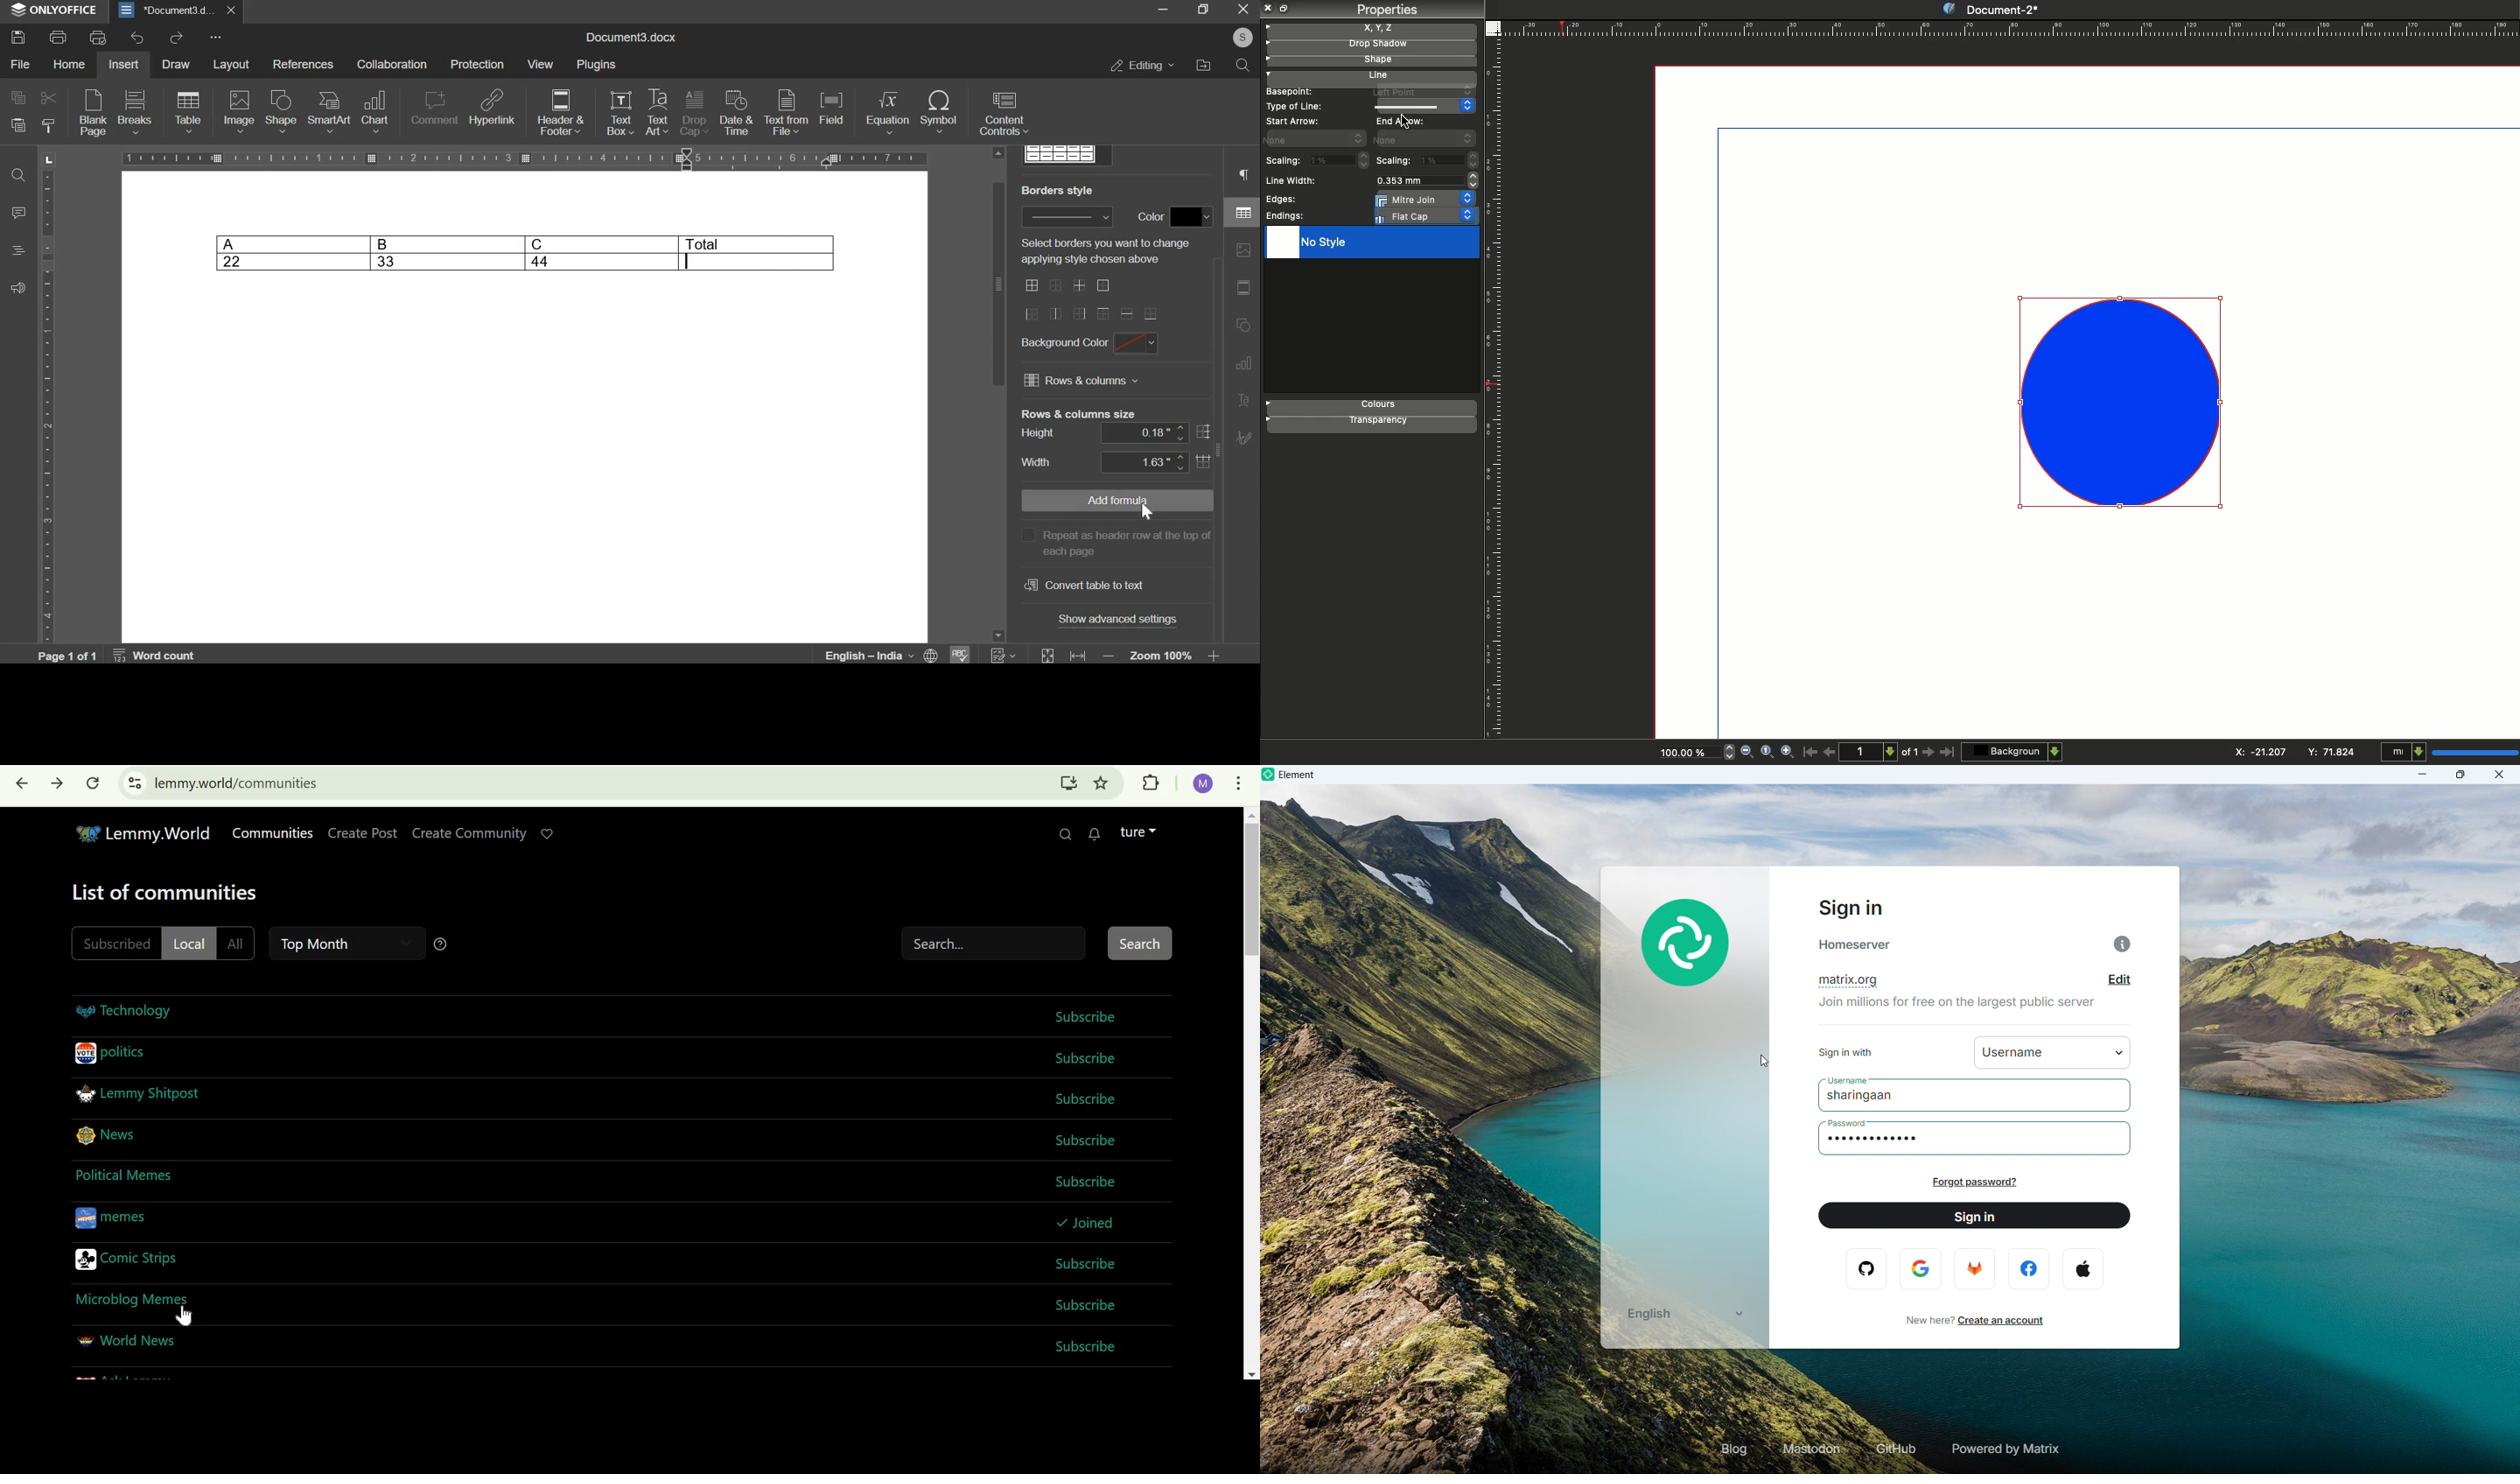 The image size is (2520, 1484). I want to click on minimize, so click(2423, 774).